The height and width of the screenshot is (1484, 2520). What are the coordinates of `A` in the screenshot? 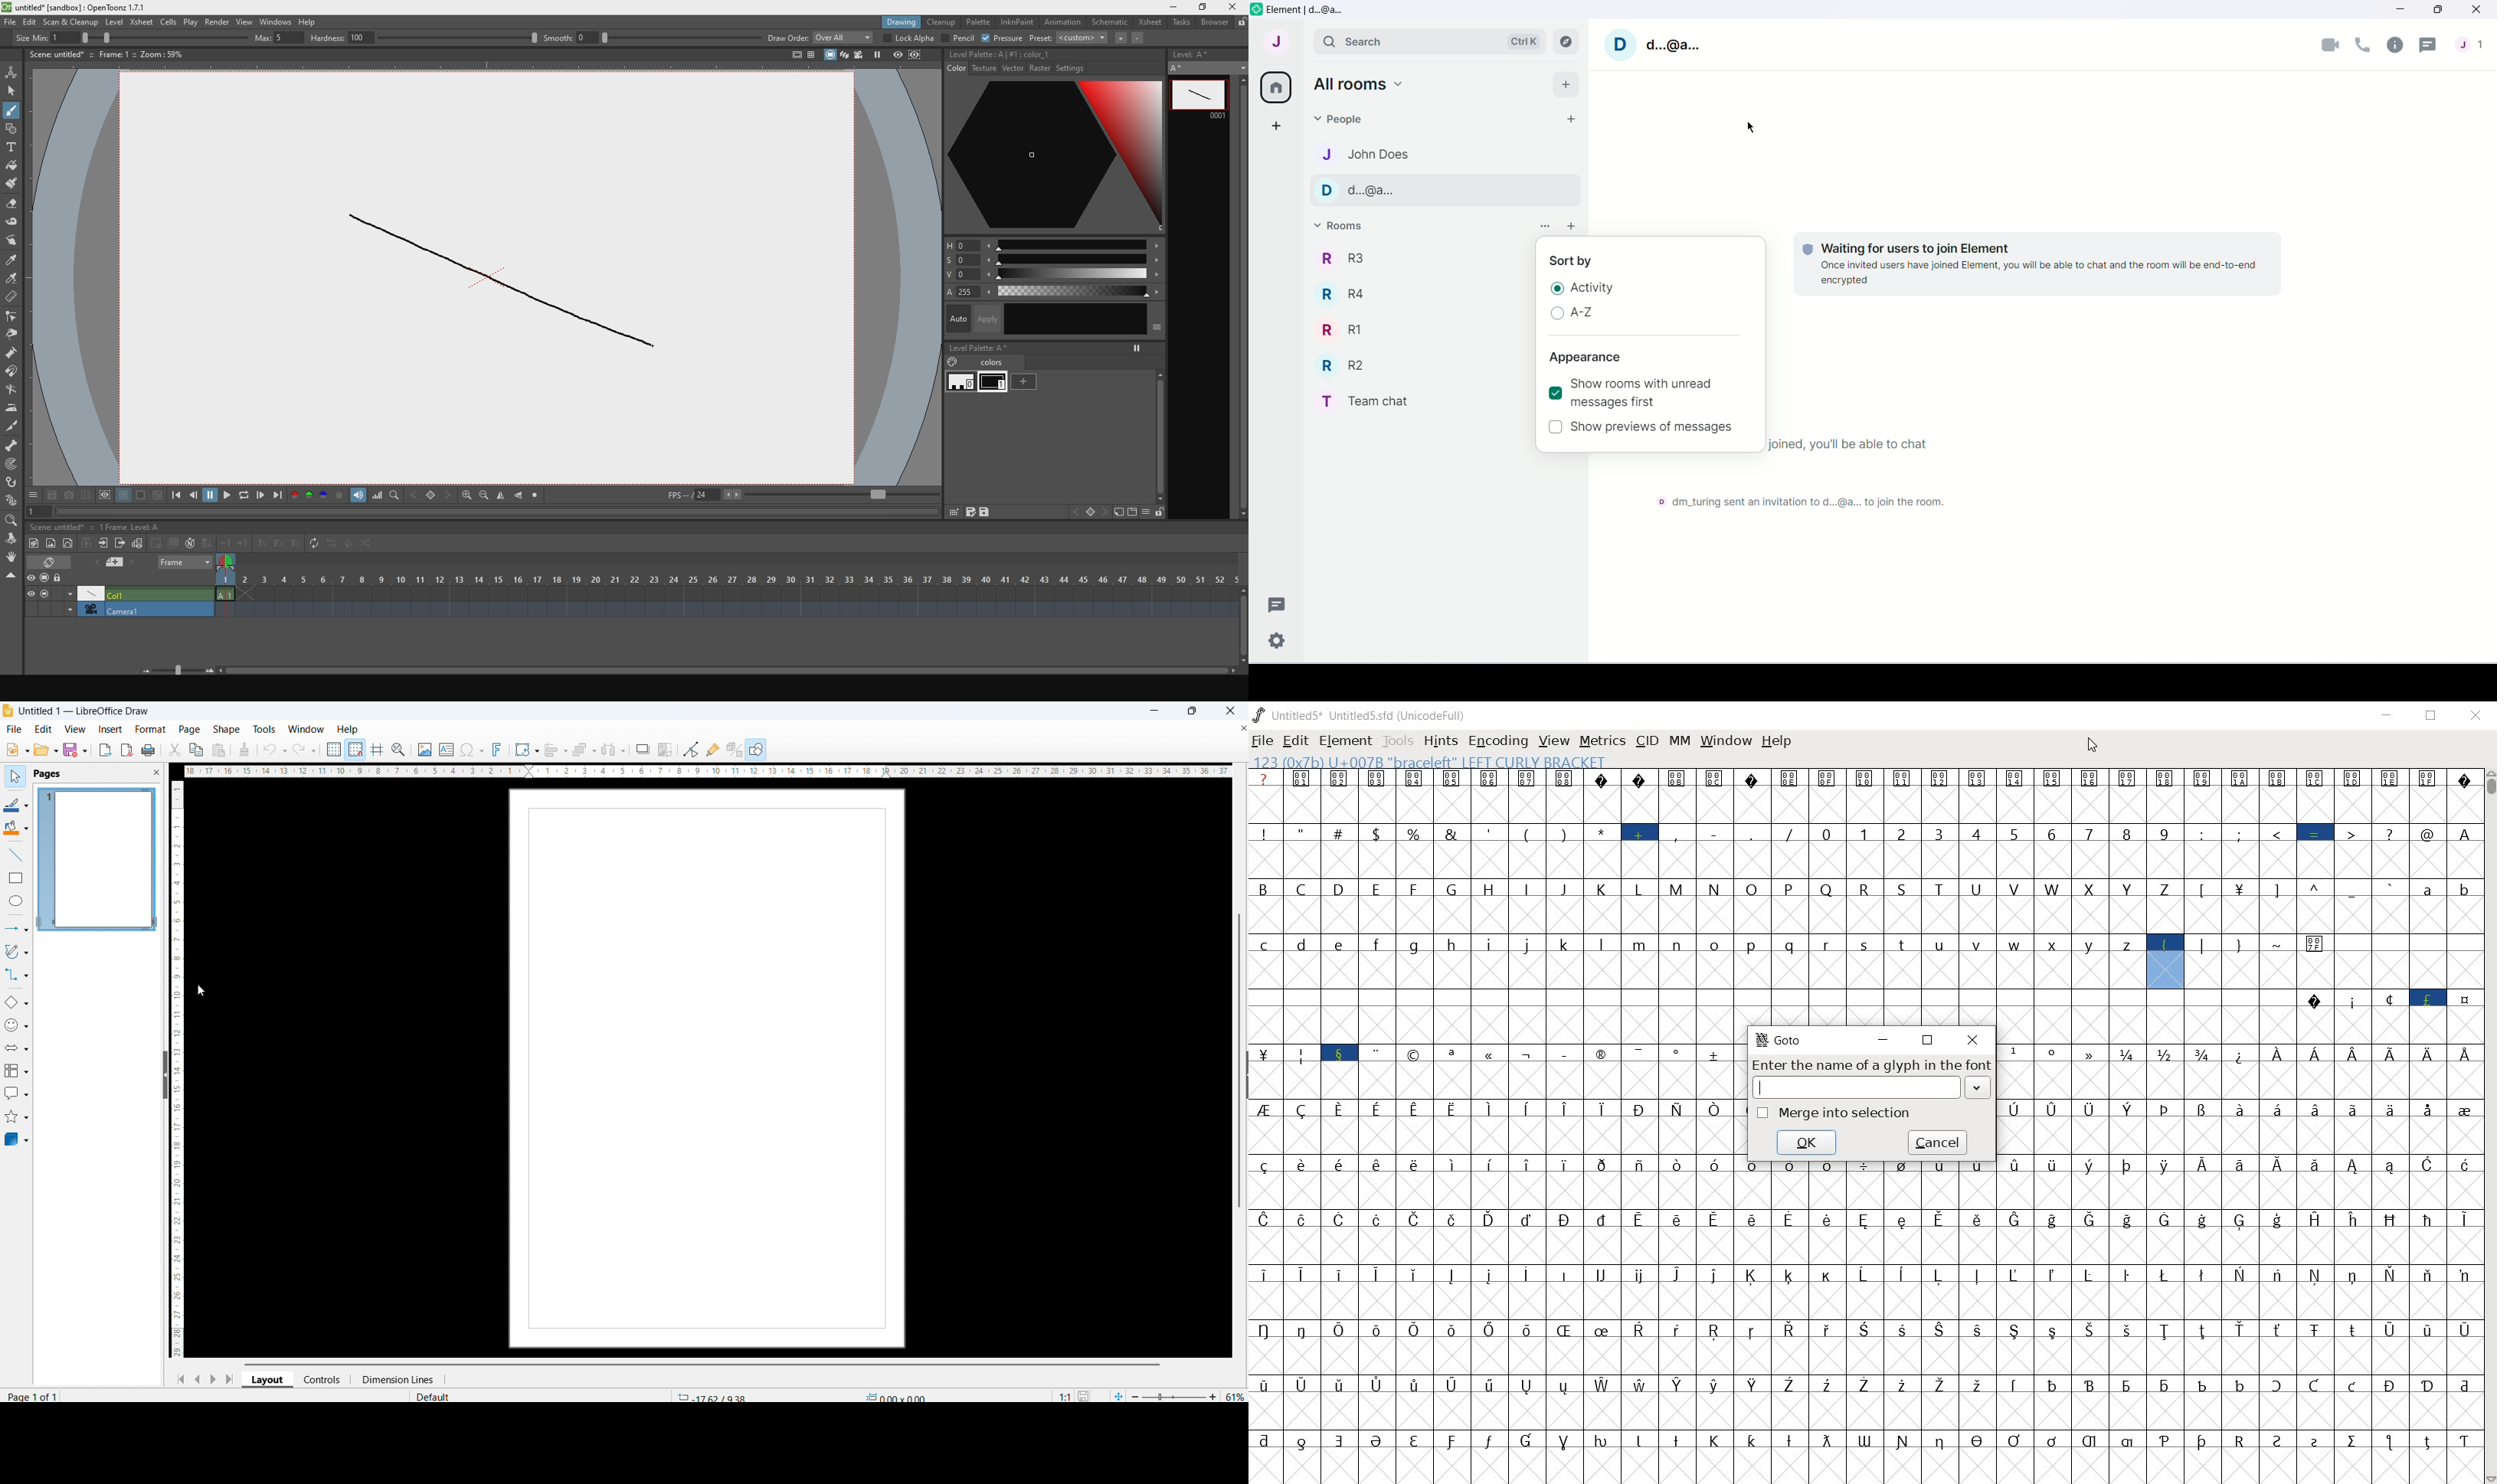 It's located at (1208, 68).